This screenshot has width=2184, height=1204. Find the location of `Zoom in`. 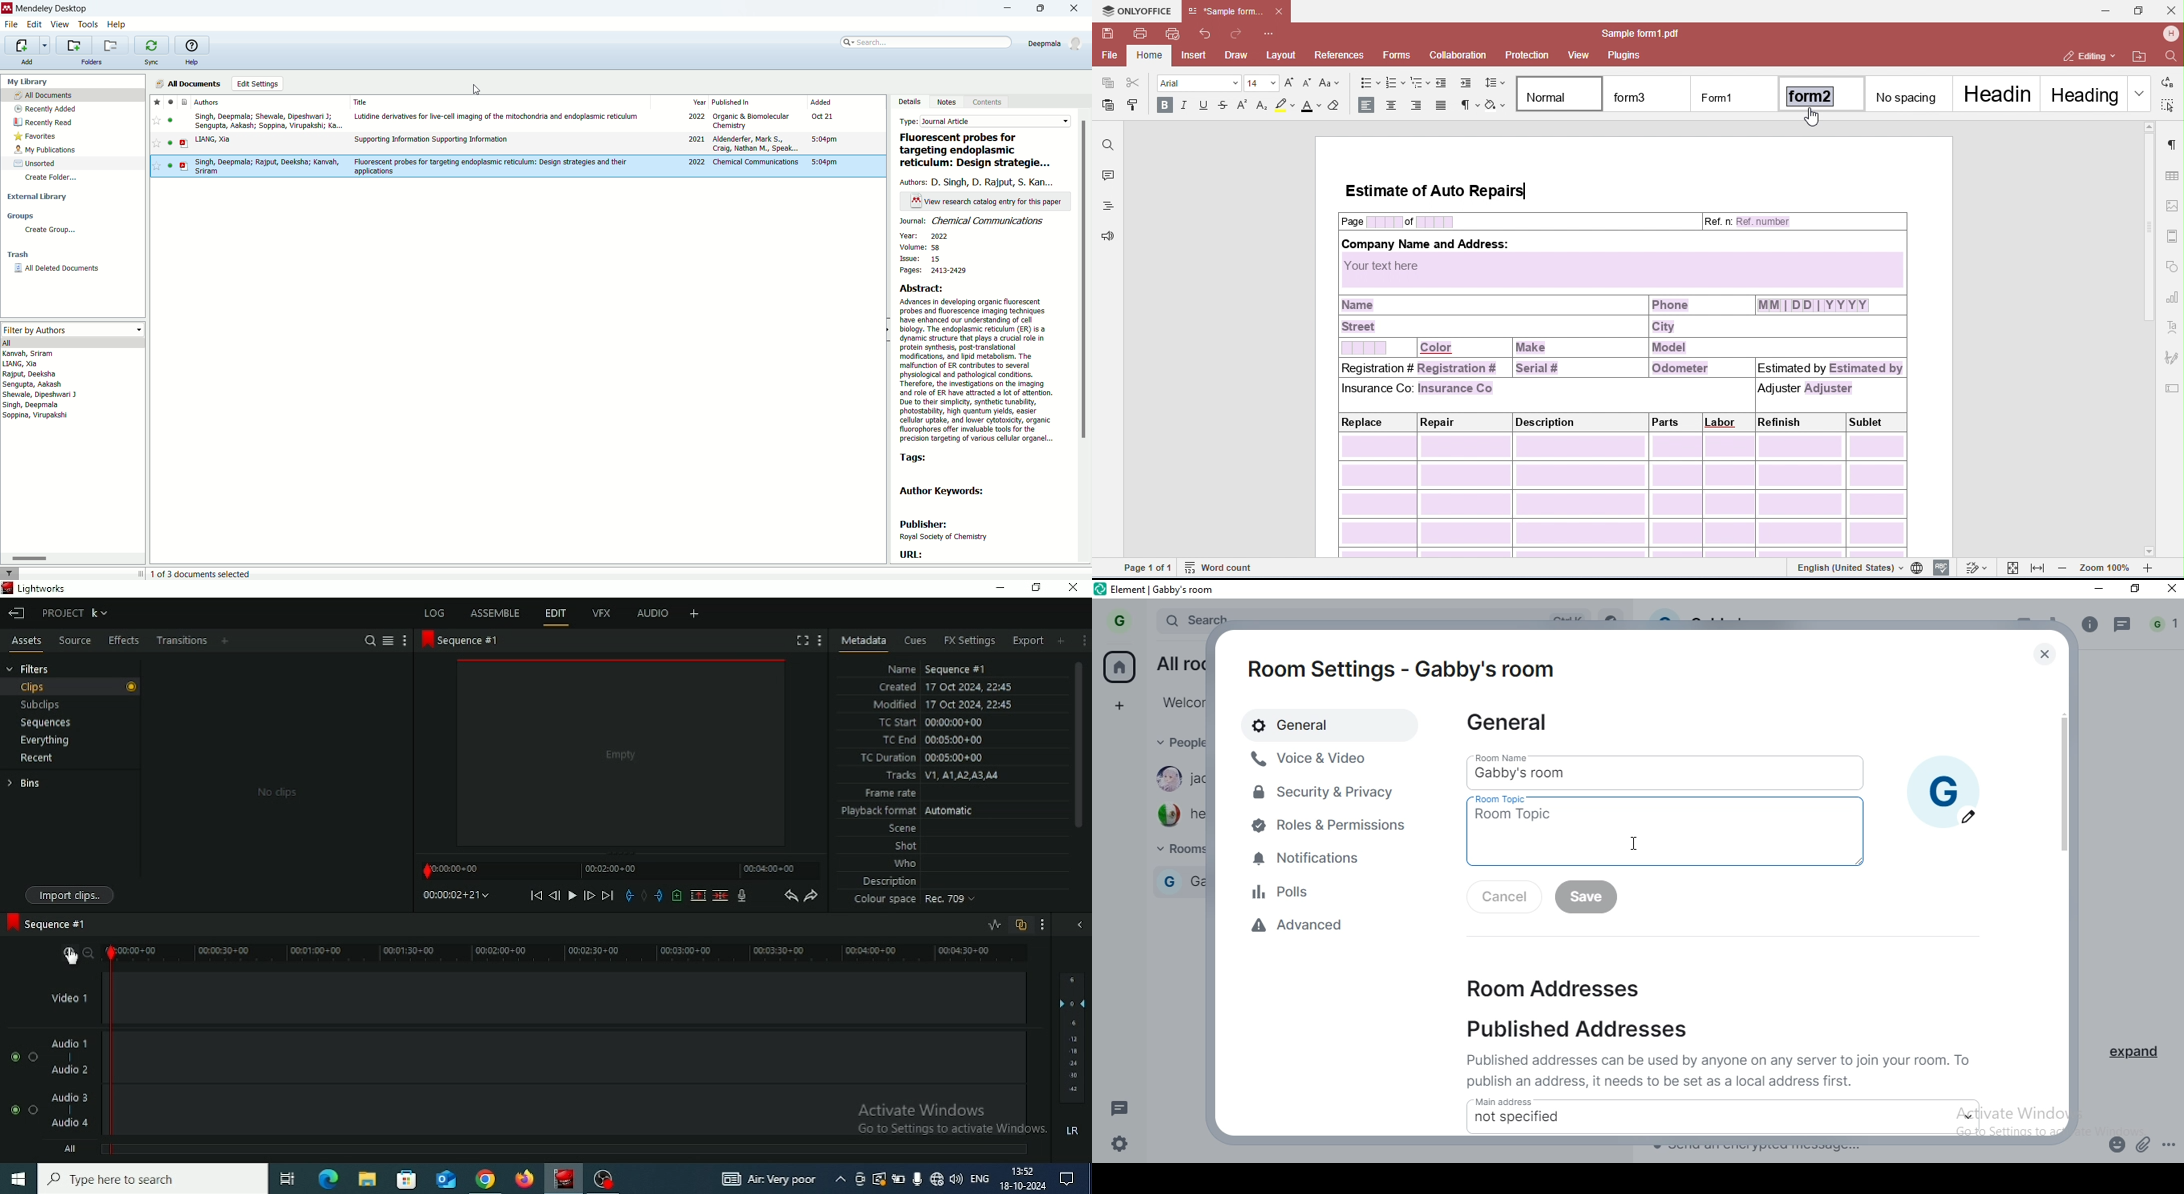

Zoom in is located at coordinates (67, 954).